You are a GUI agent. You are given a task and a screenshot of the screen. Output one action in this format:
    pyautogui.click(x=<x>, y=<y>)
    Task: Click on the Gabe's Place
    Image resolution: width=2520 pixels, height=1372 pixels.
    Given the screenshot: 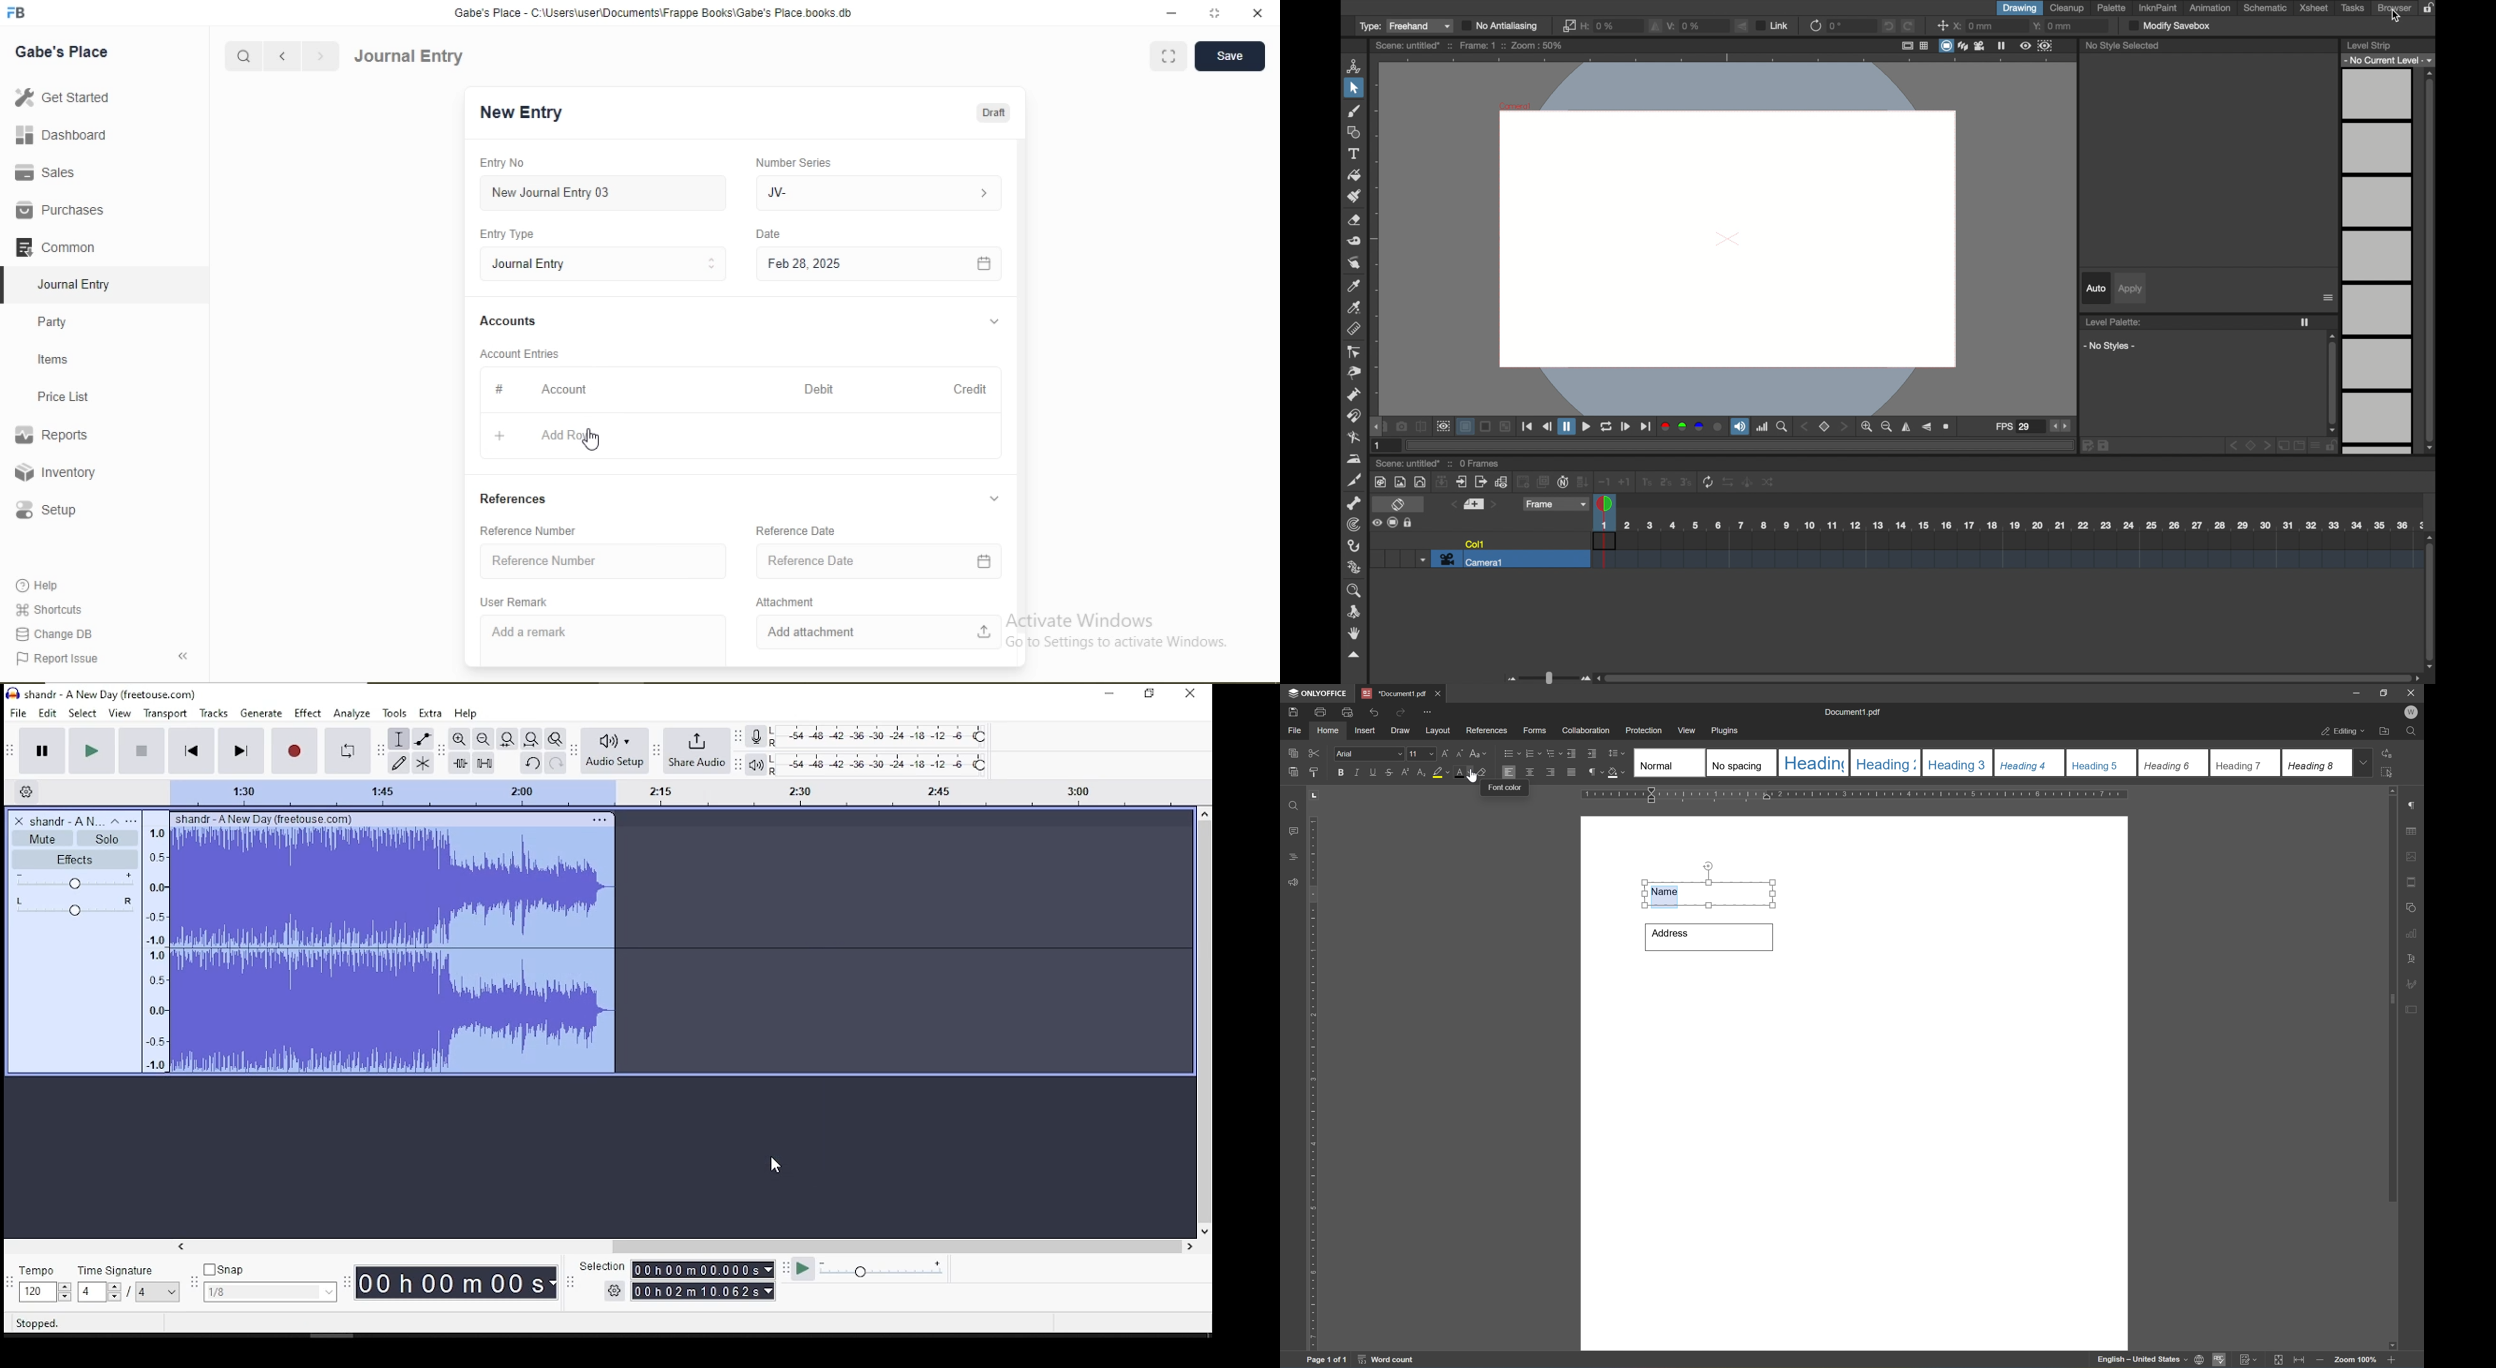 What is the action you would take?
    pyautogui.click(x=62, y=52)
    